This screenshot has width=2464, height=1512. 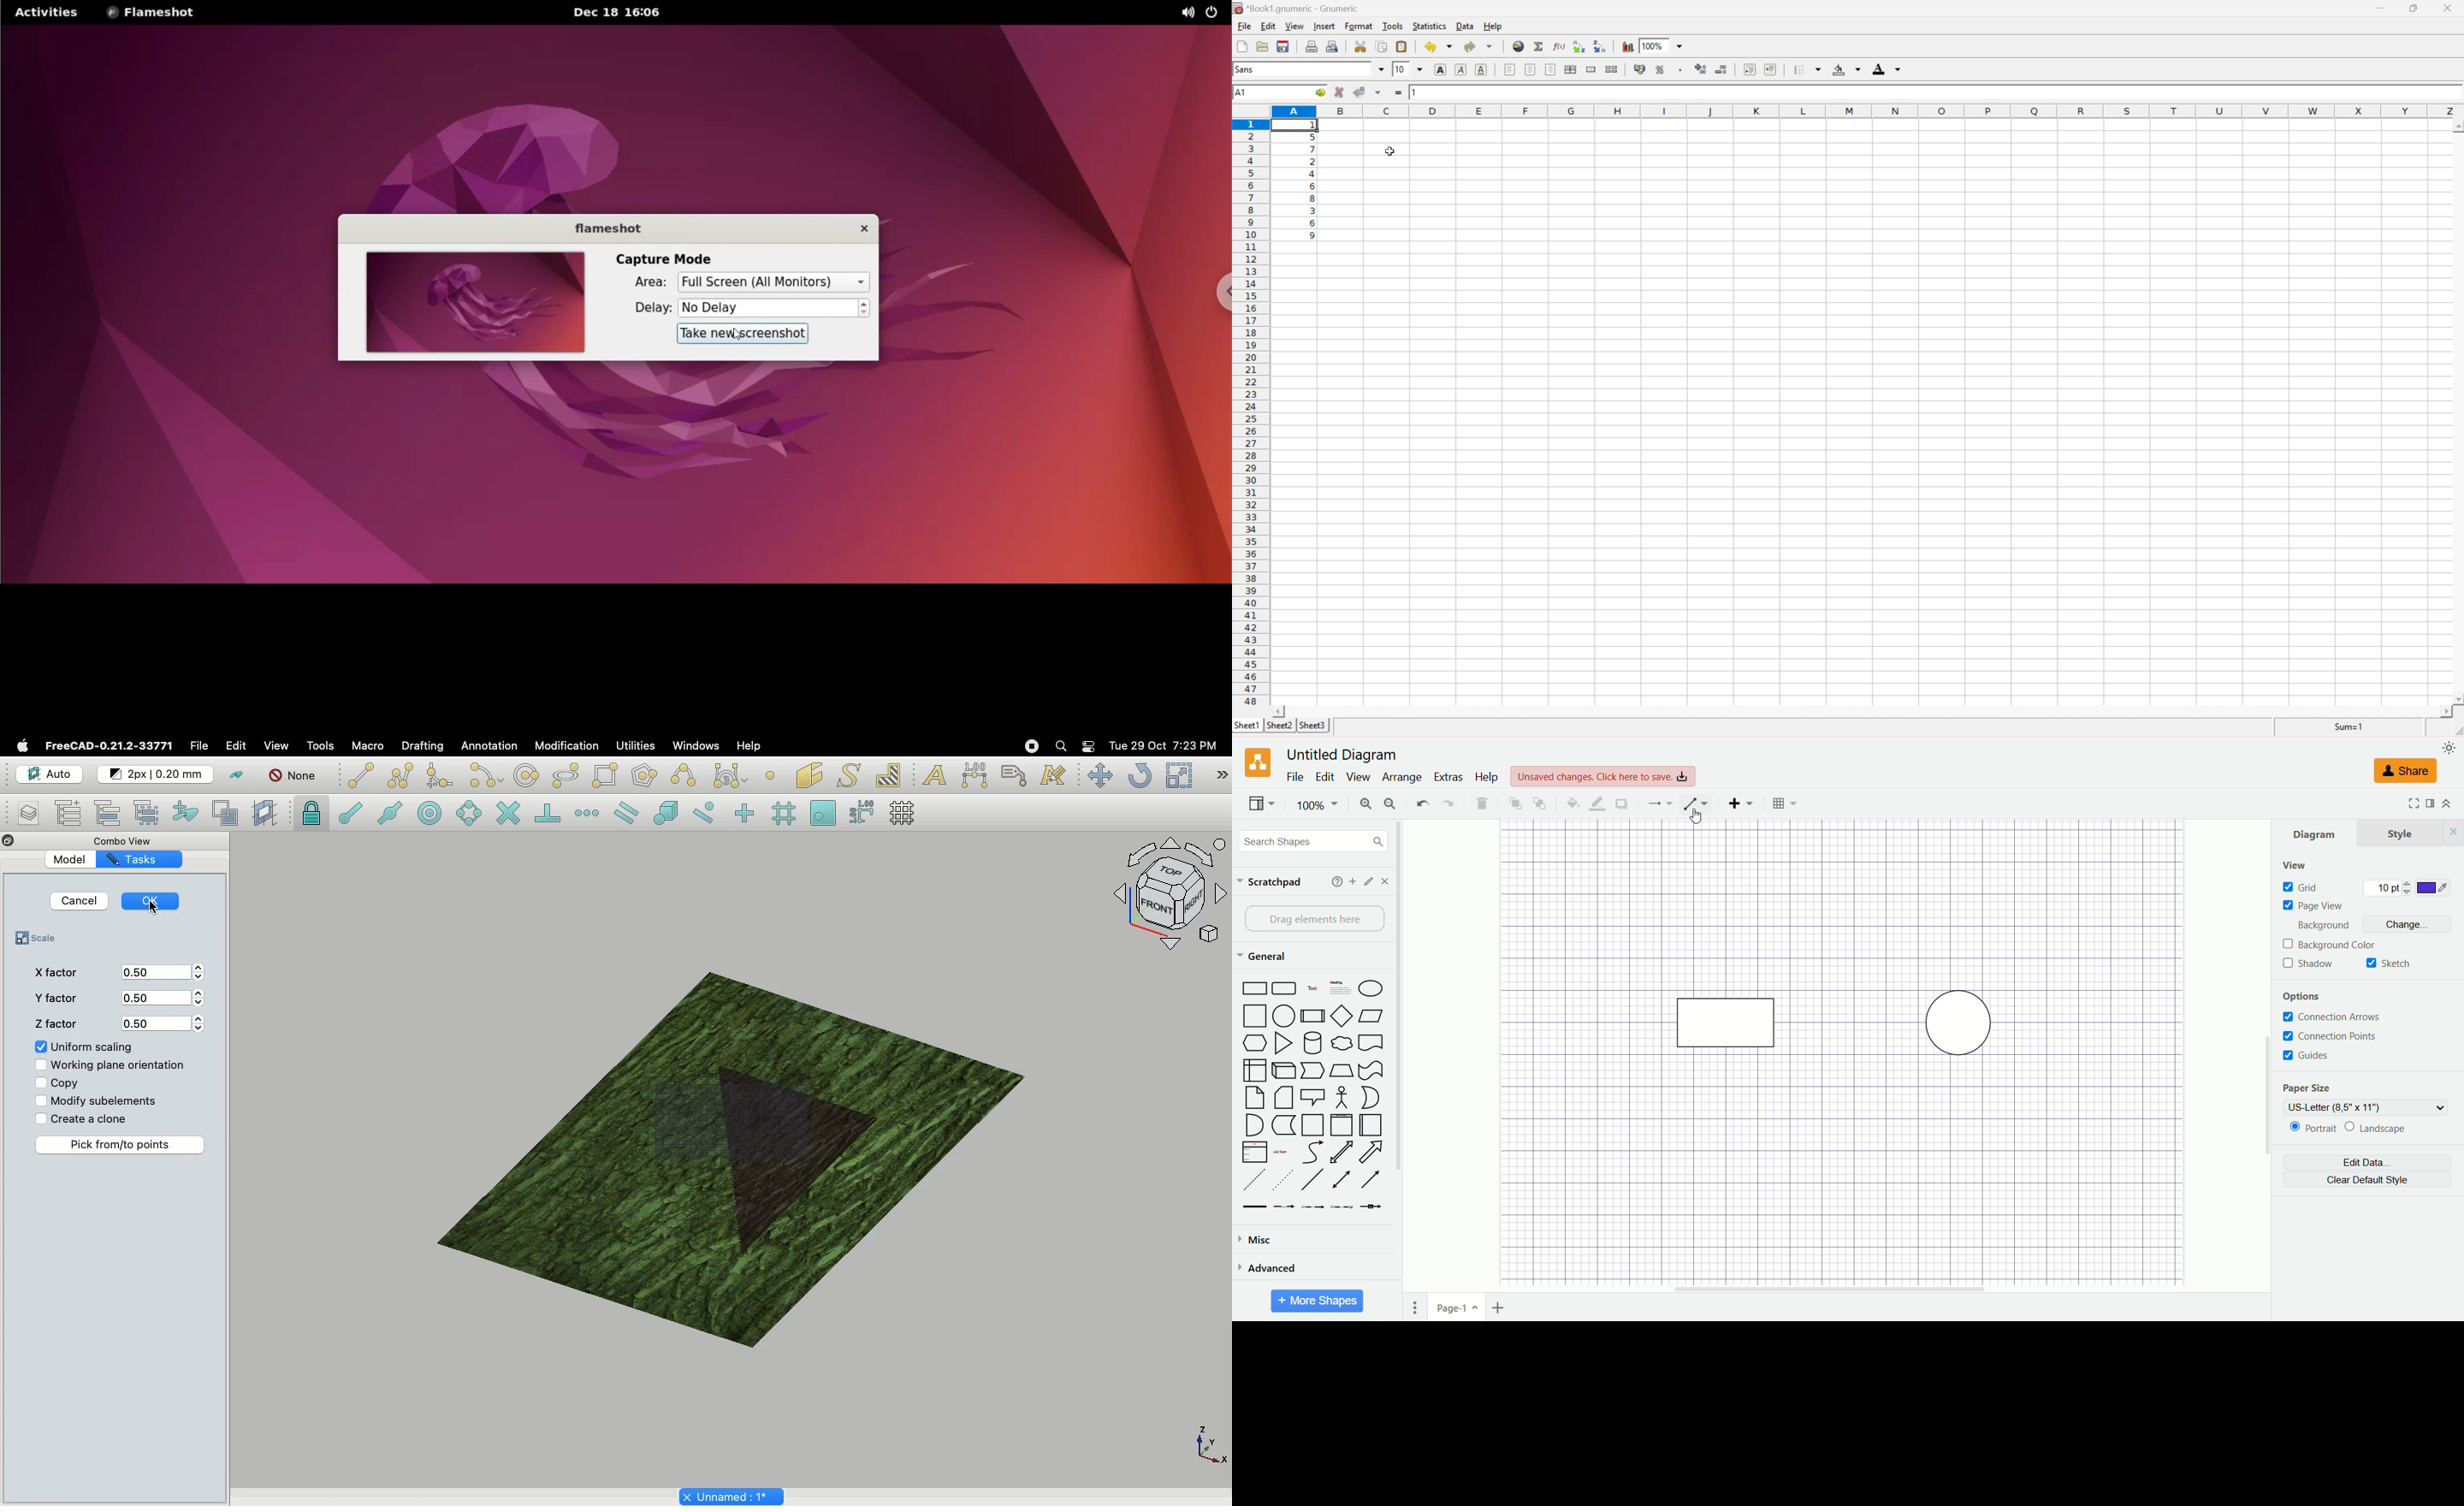 I want to click on Snap perpendicular, so click(x=545, y=812).